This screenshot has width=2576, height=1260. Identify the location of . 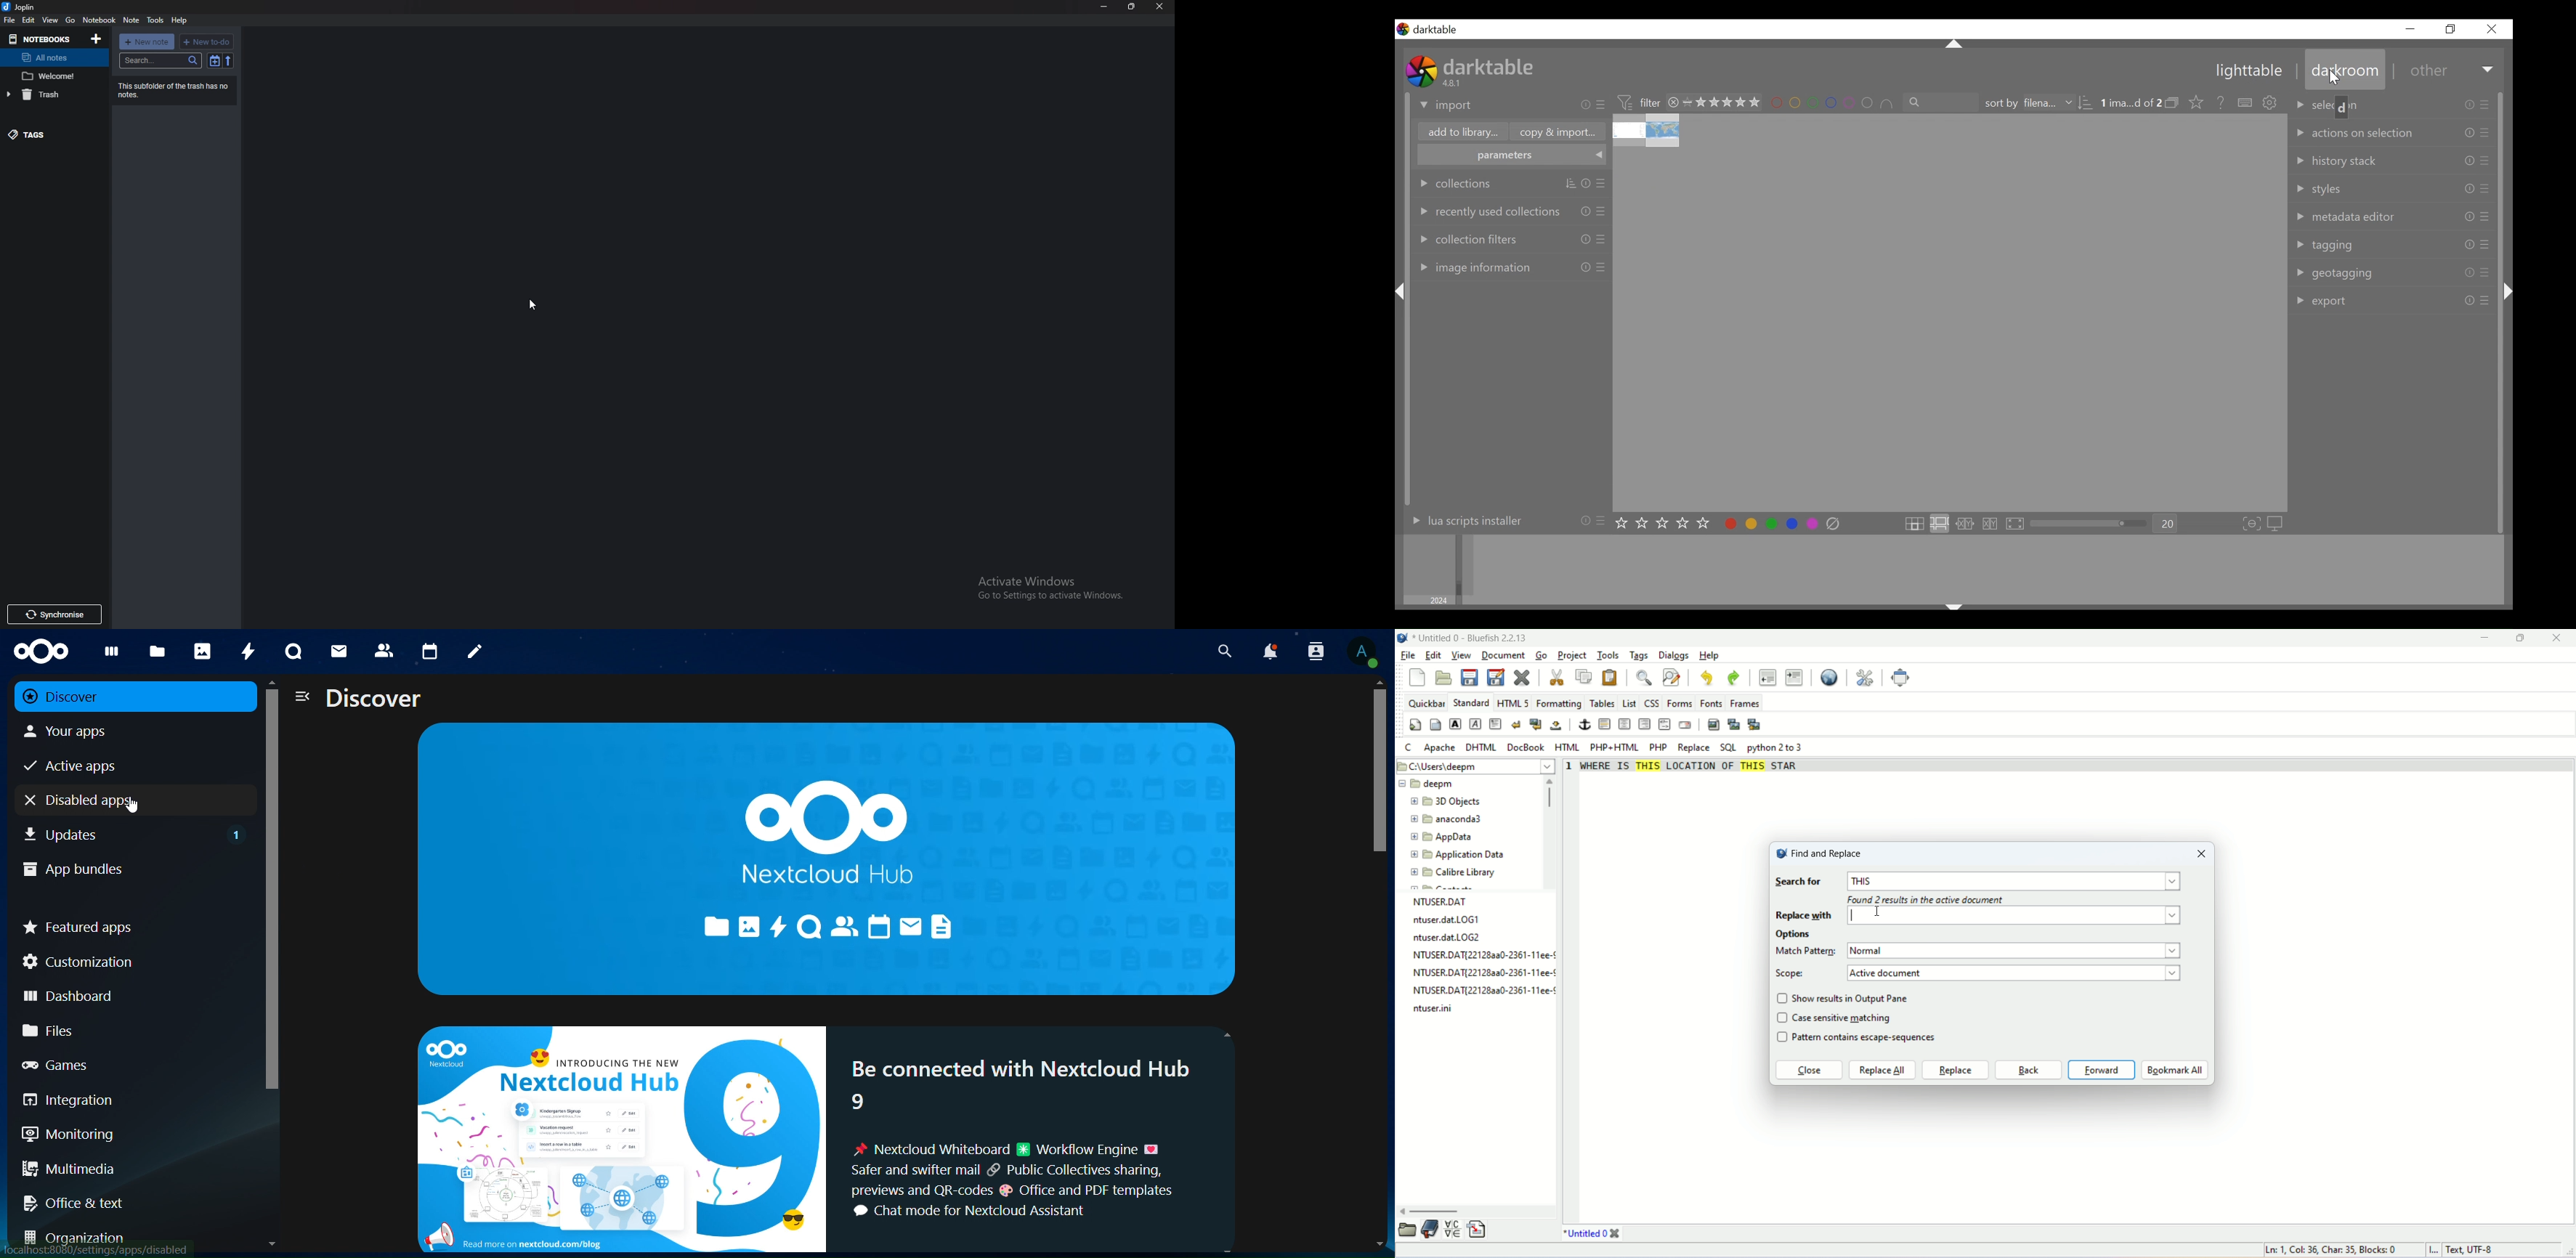
(2485, 274).